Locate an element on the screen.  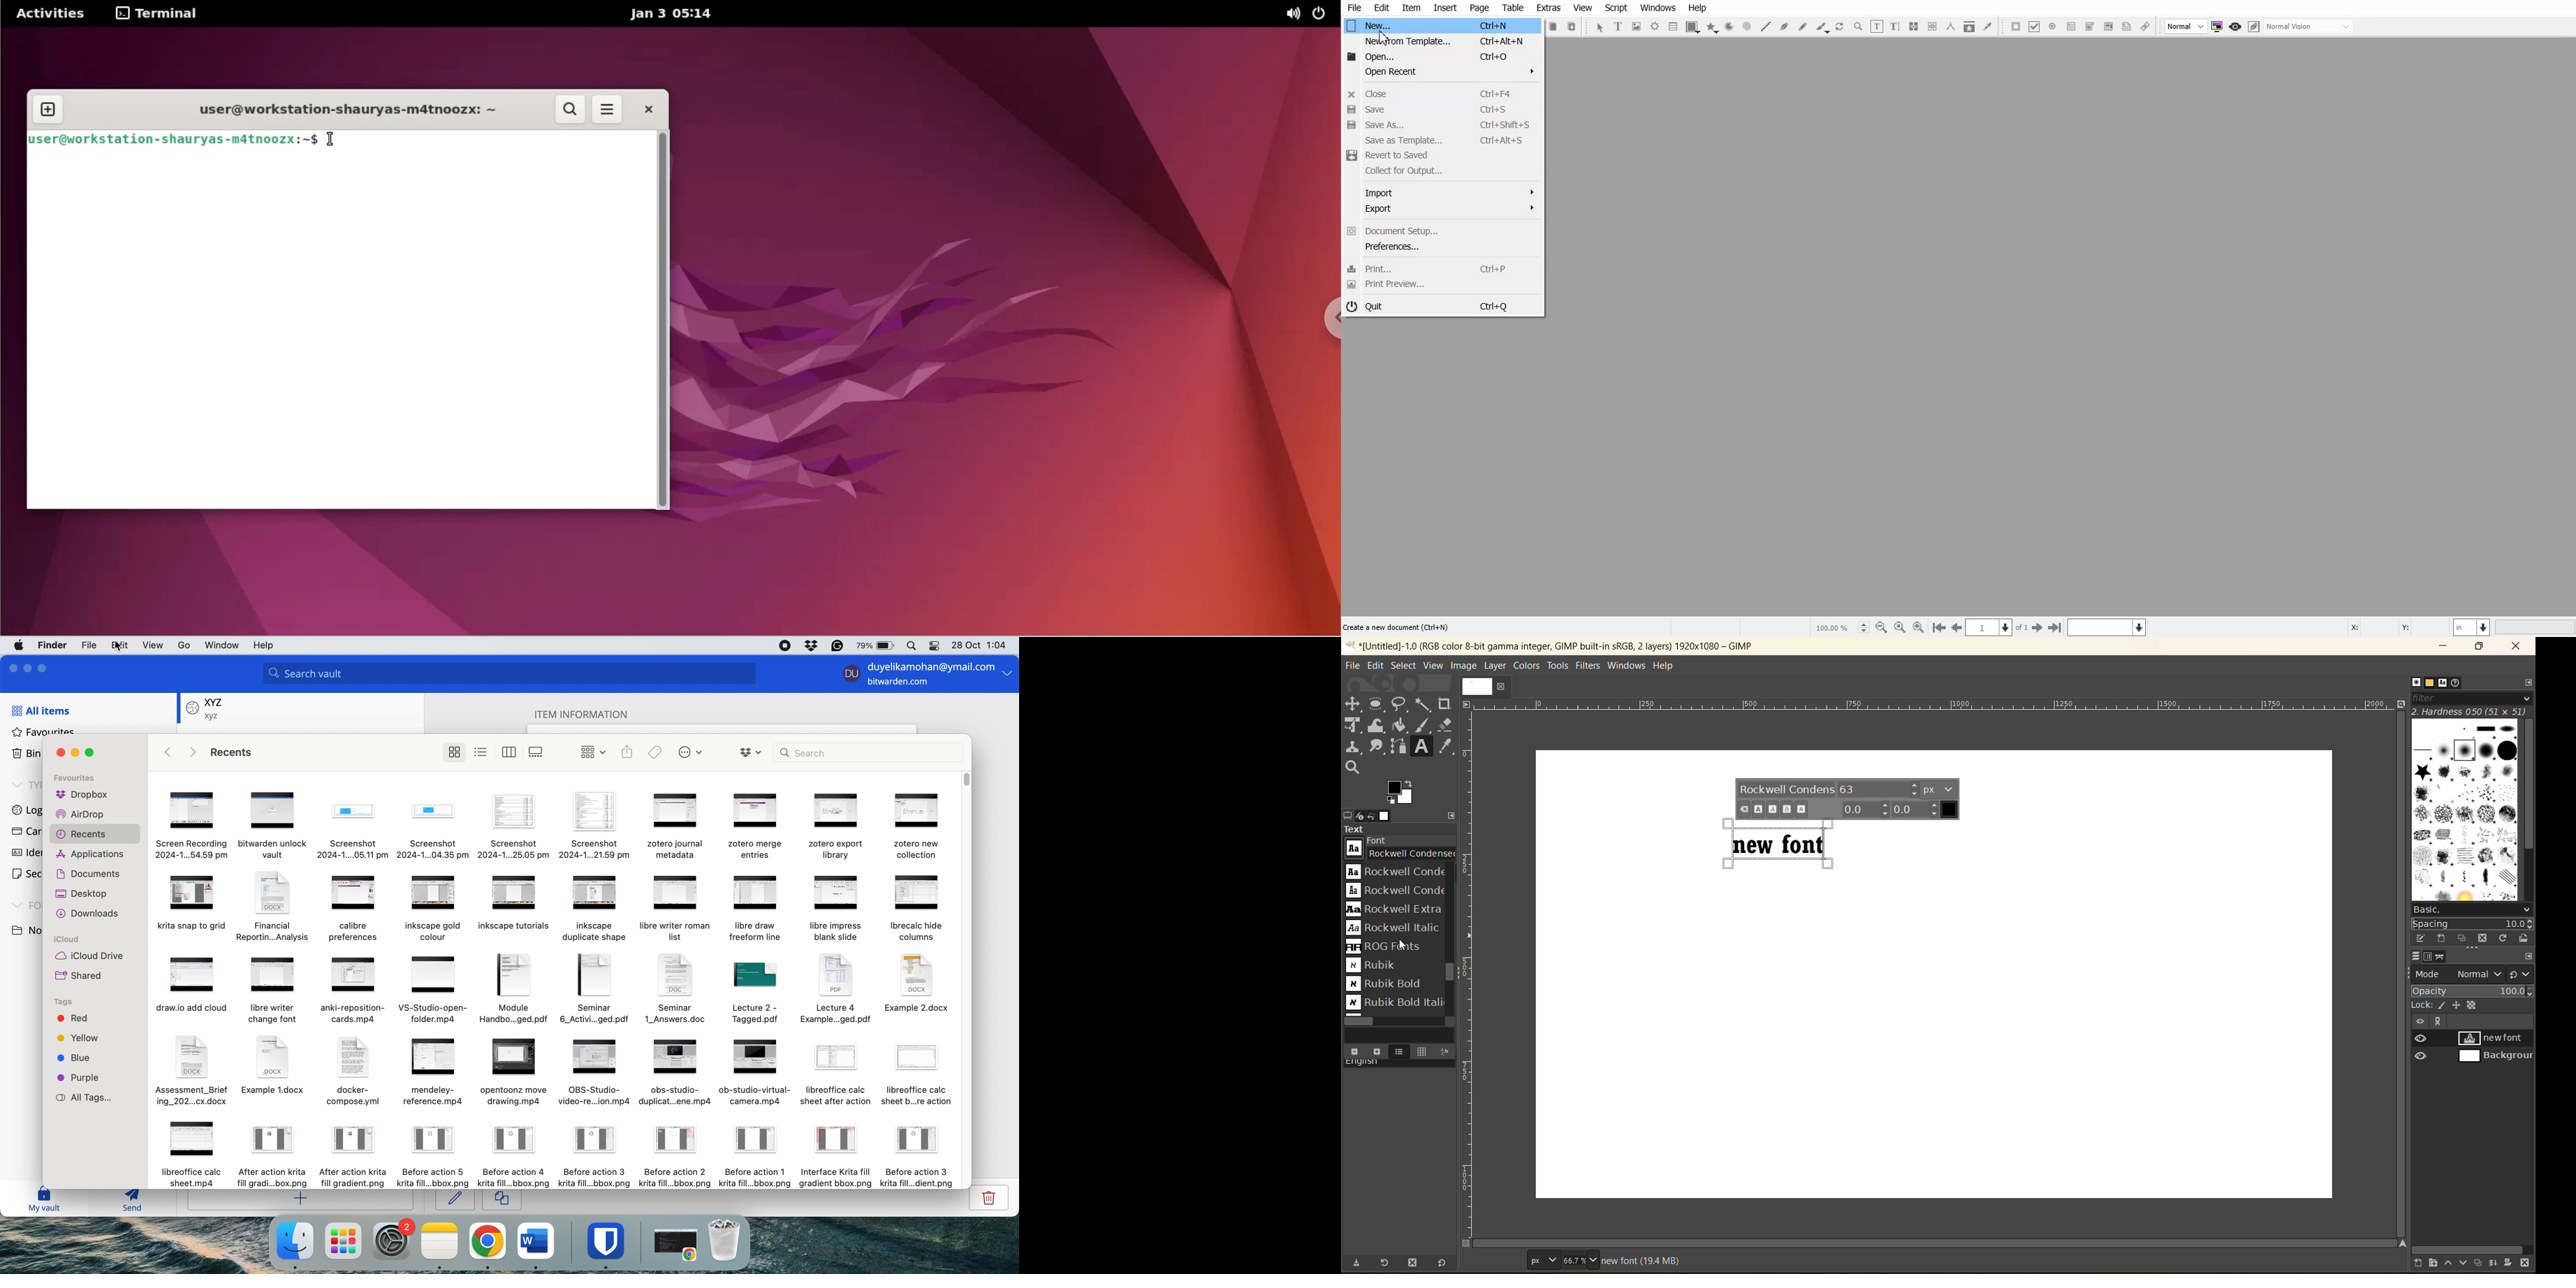
refresh brushes is located at coordinates (2502, 939).